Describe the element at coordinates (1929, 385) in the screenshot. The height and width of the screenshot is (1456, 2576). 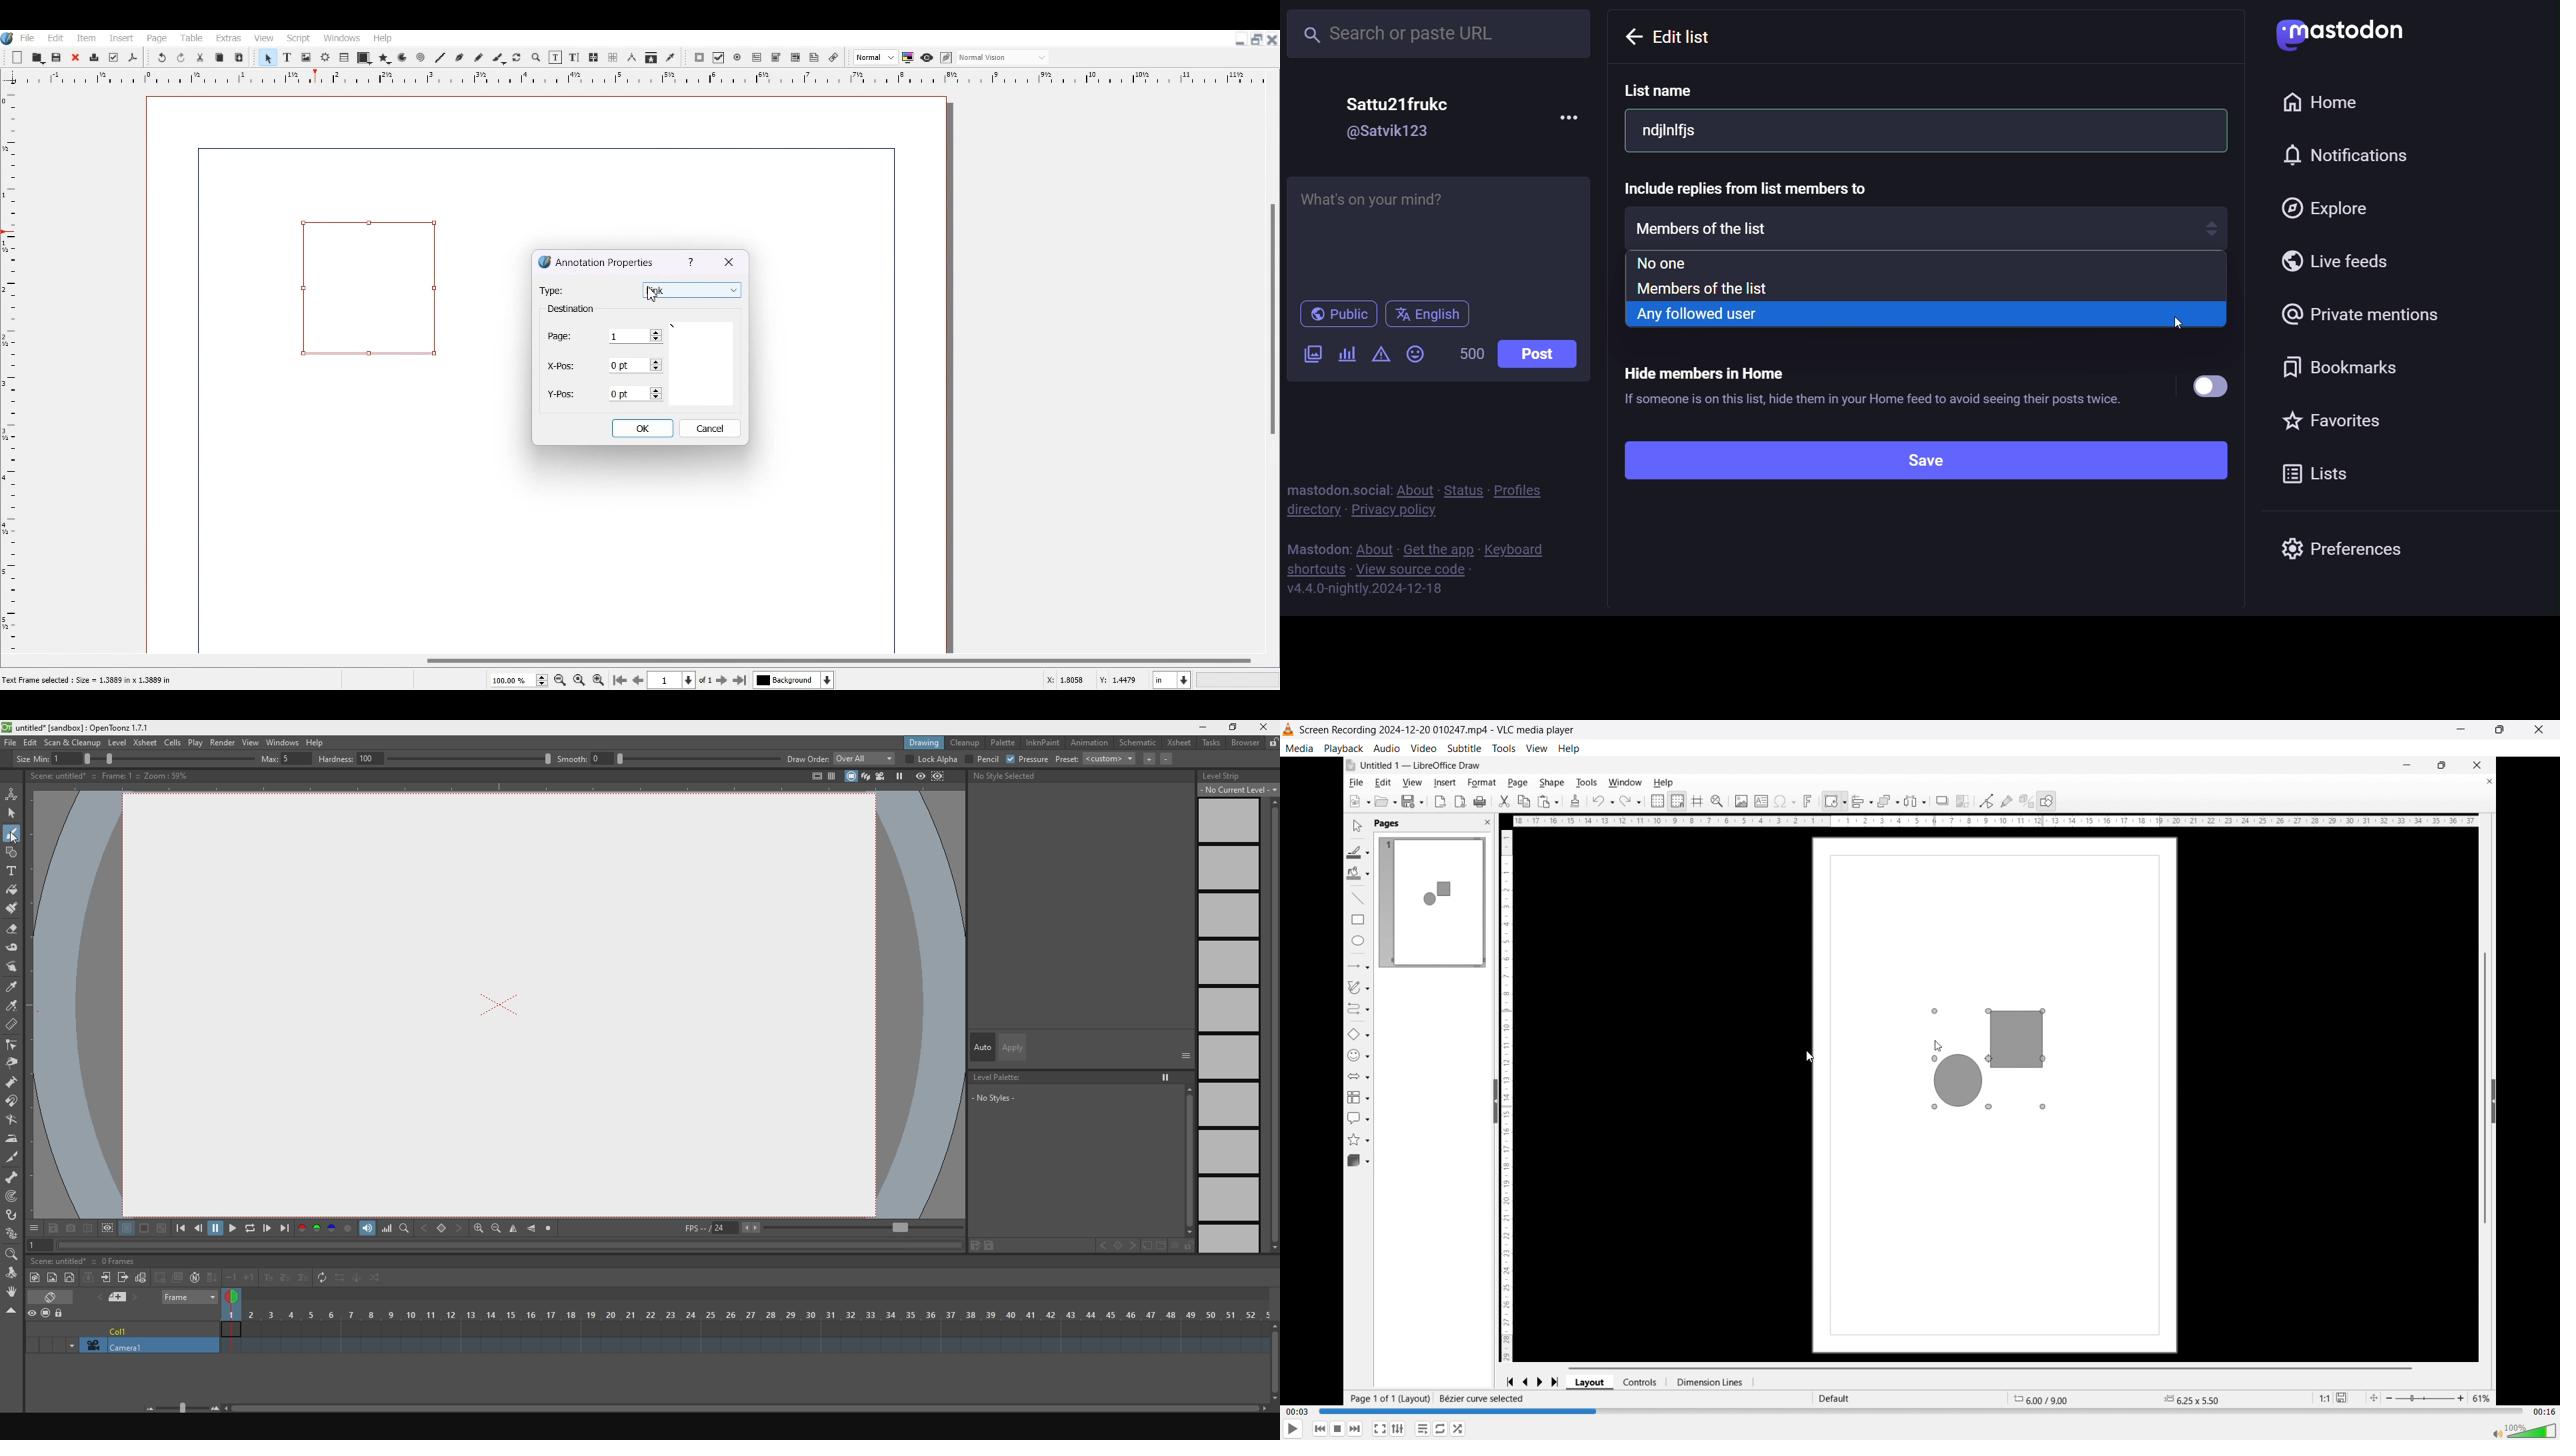
I see `Hide members in Home ®
If someone is on this list, hide them in your Home feed to avoid seeing their posts twice.` at that location.